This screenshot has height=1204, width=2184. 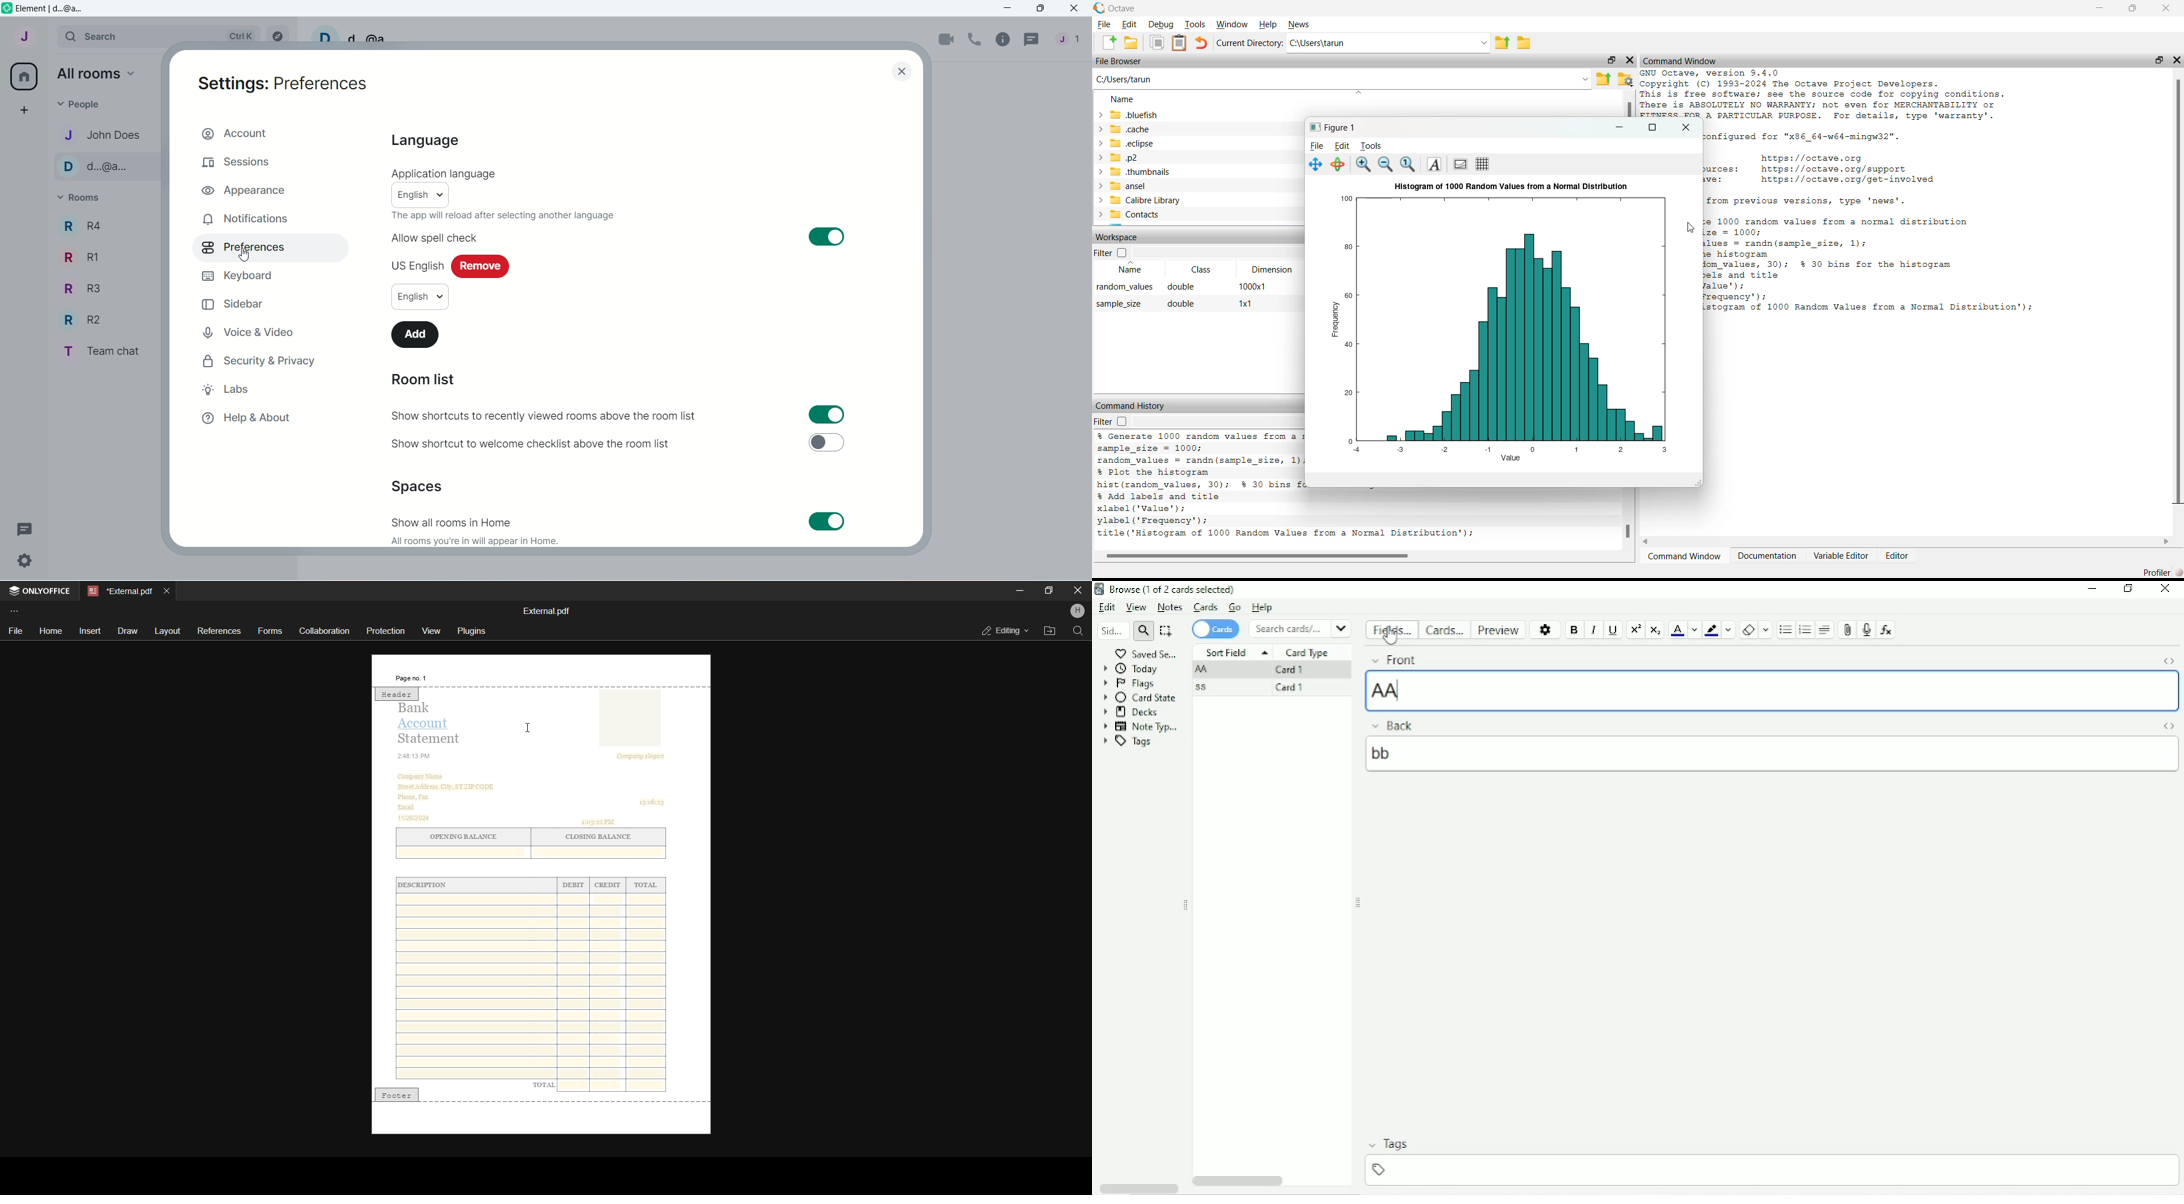 I want to click on Browse (1 of 2 cards selected), so click(x=1177, y=589).